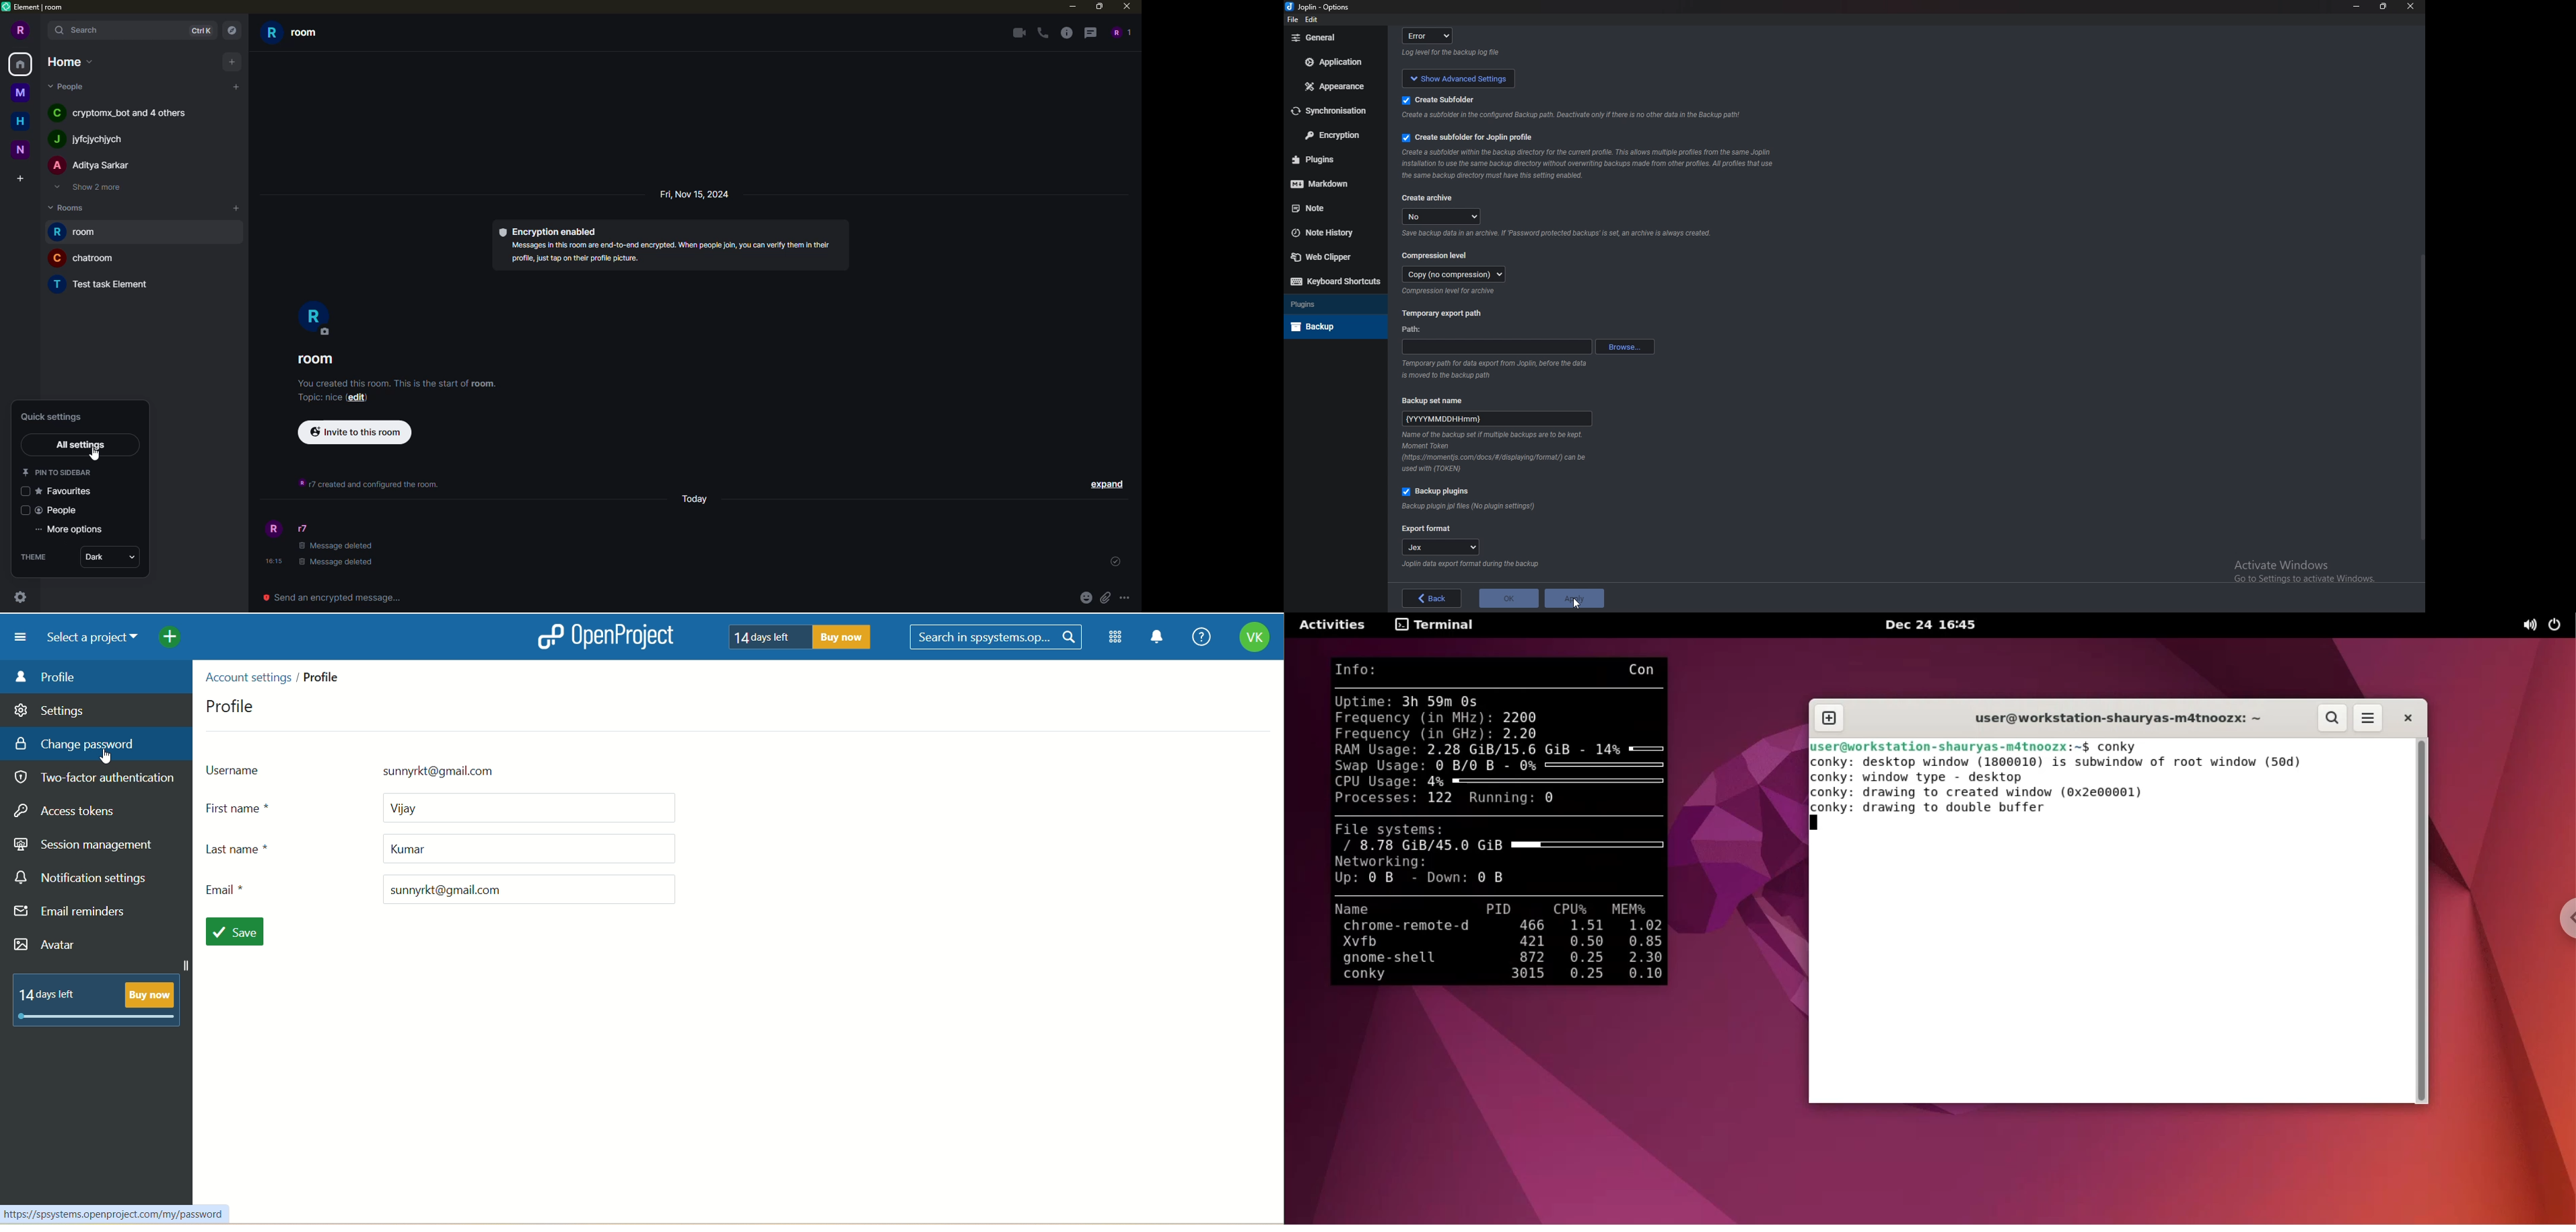  I want to click on info, so click(1568, 117).